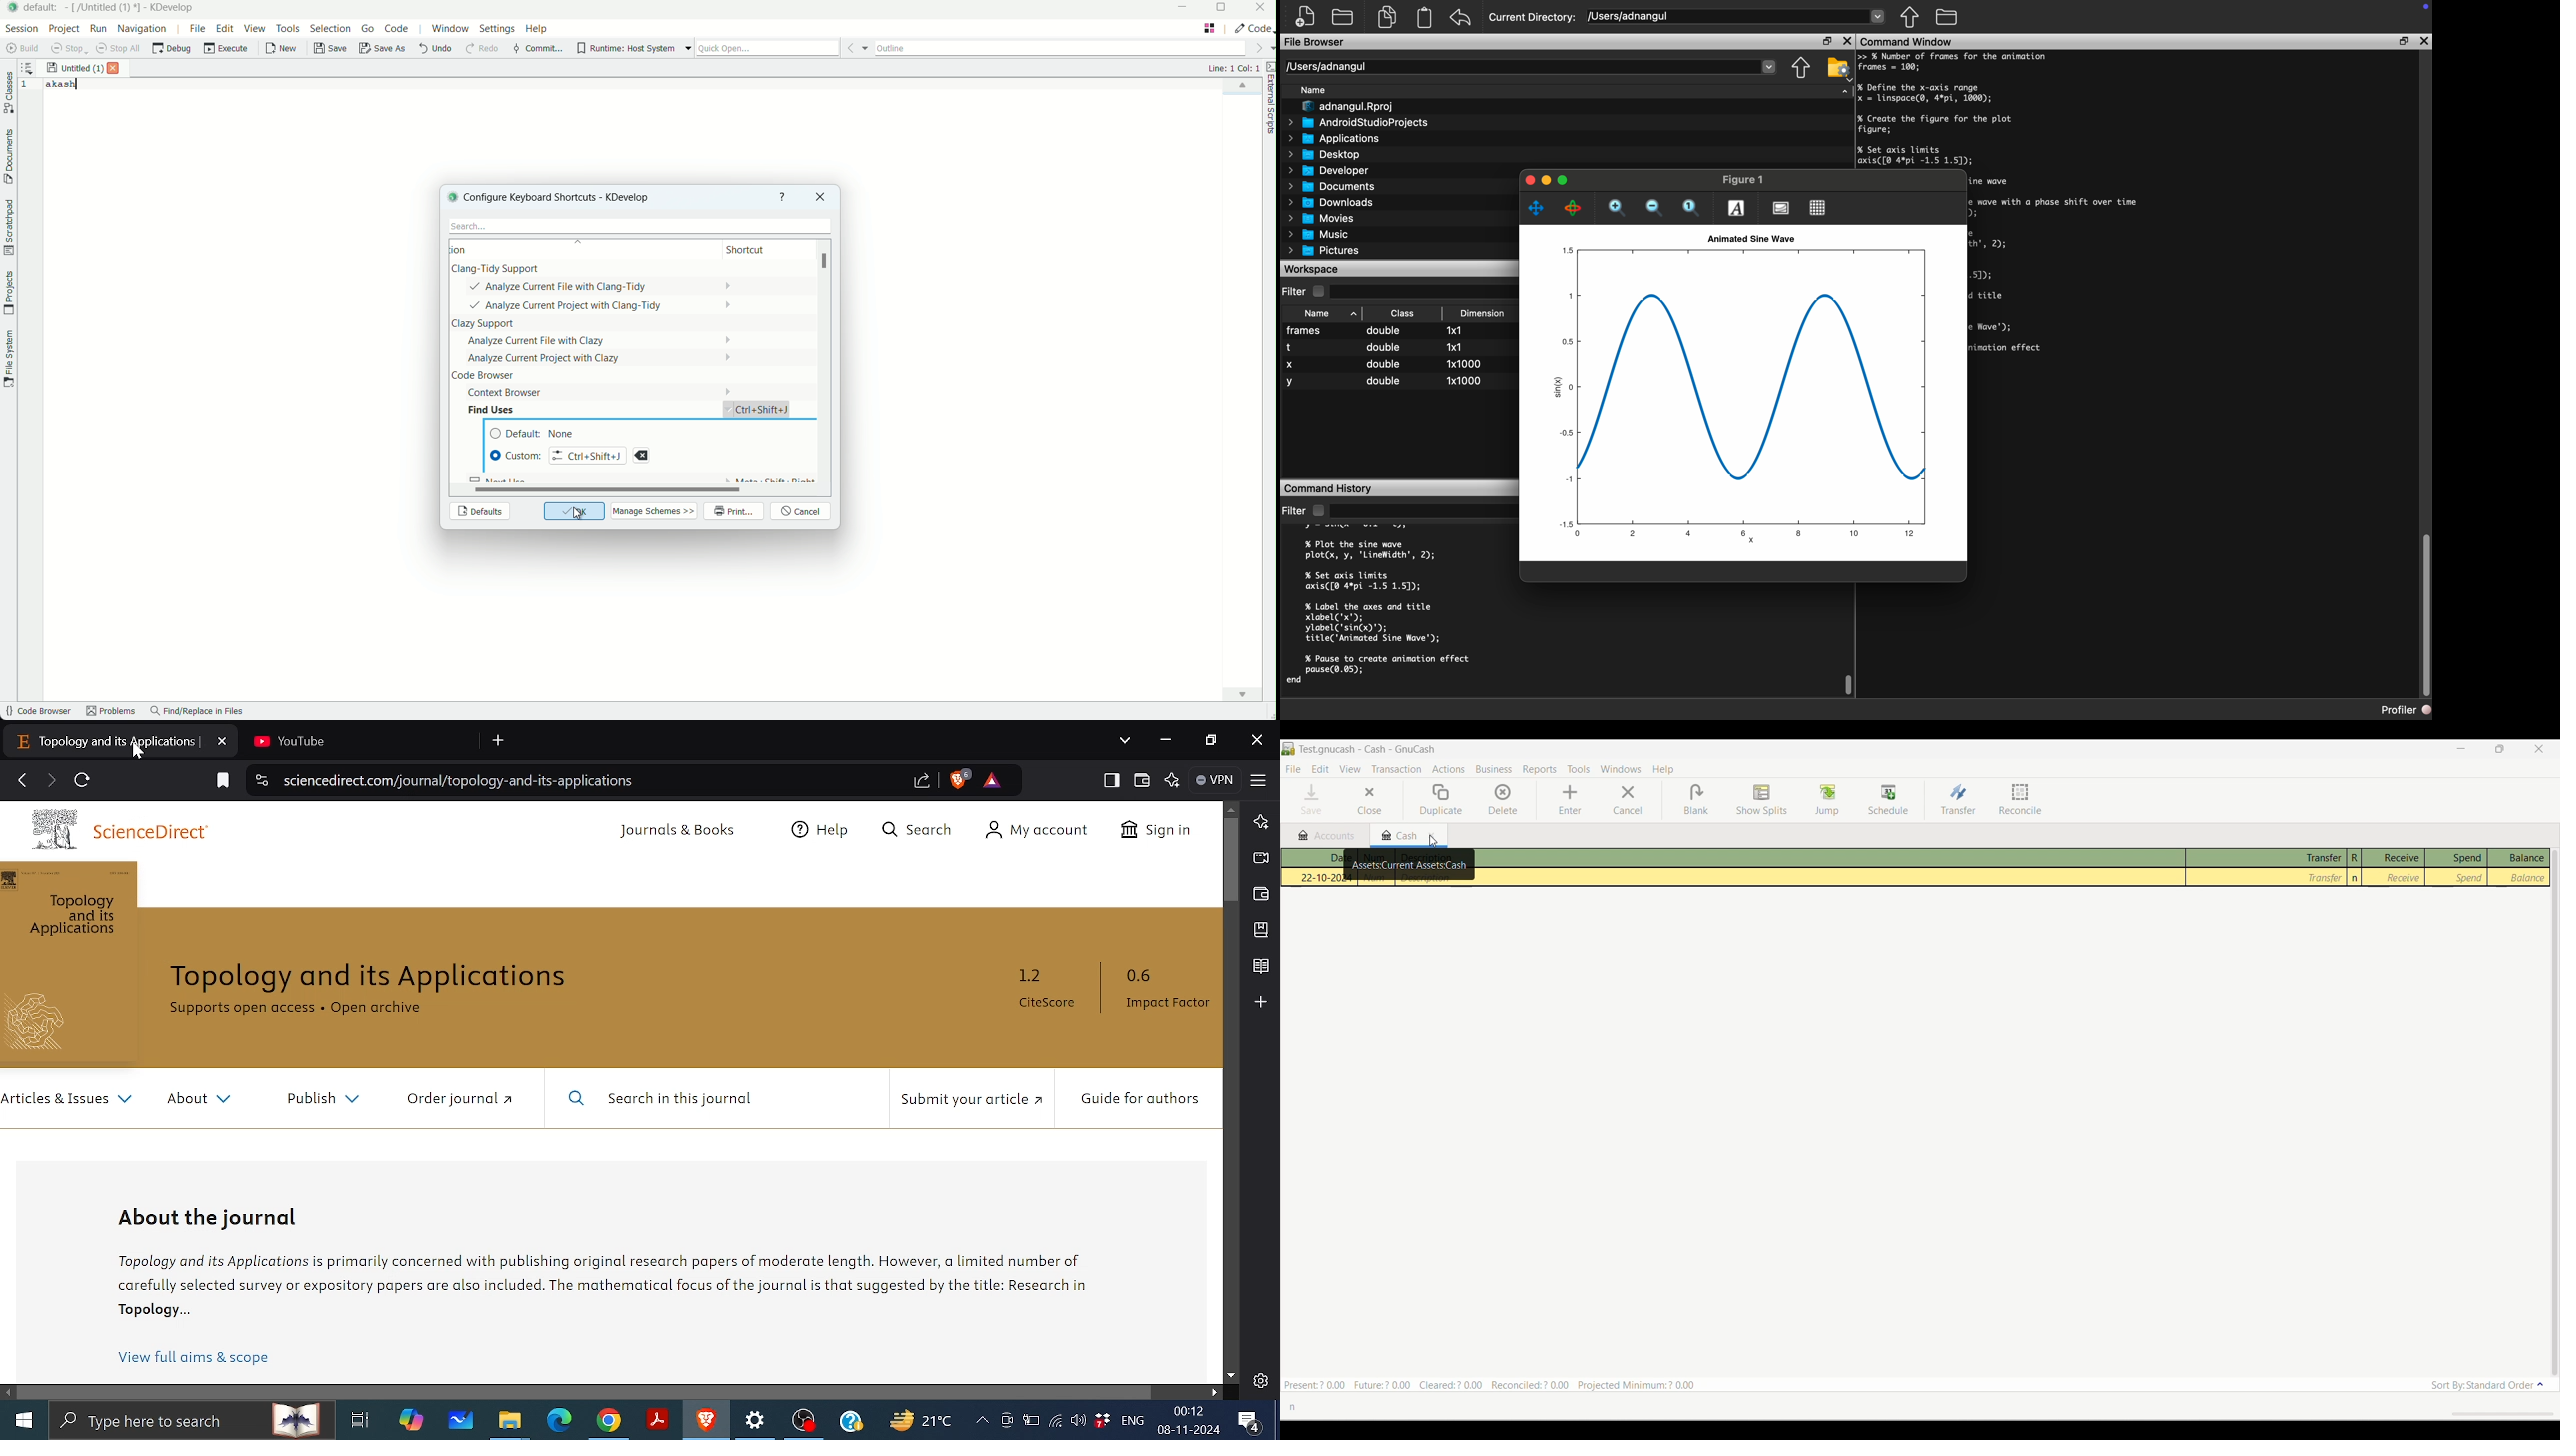 Image resolution: width=2576 pixels, height=1456 pixels. Describe the element at coordinates (2266, 877) in the screenshot. I see `transfer` at that location.